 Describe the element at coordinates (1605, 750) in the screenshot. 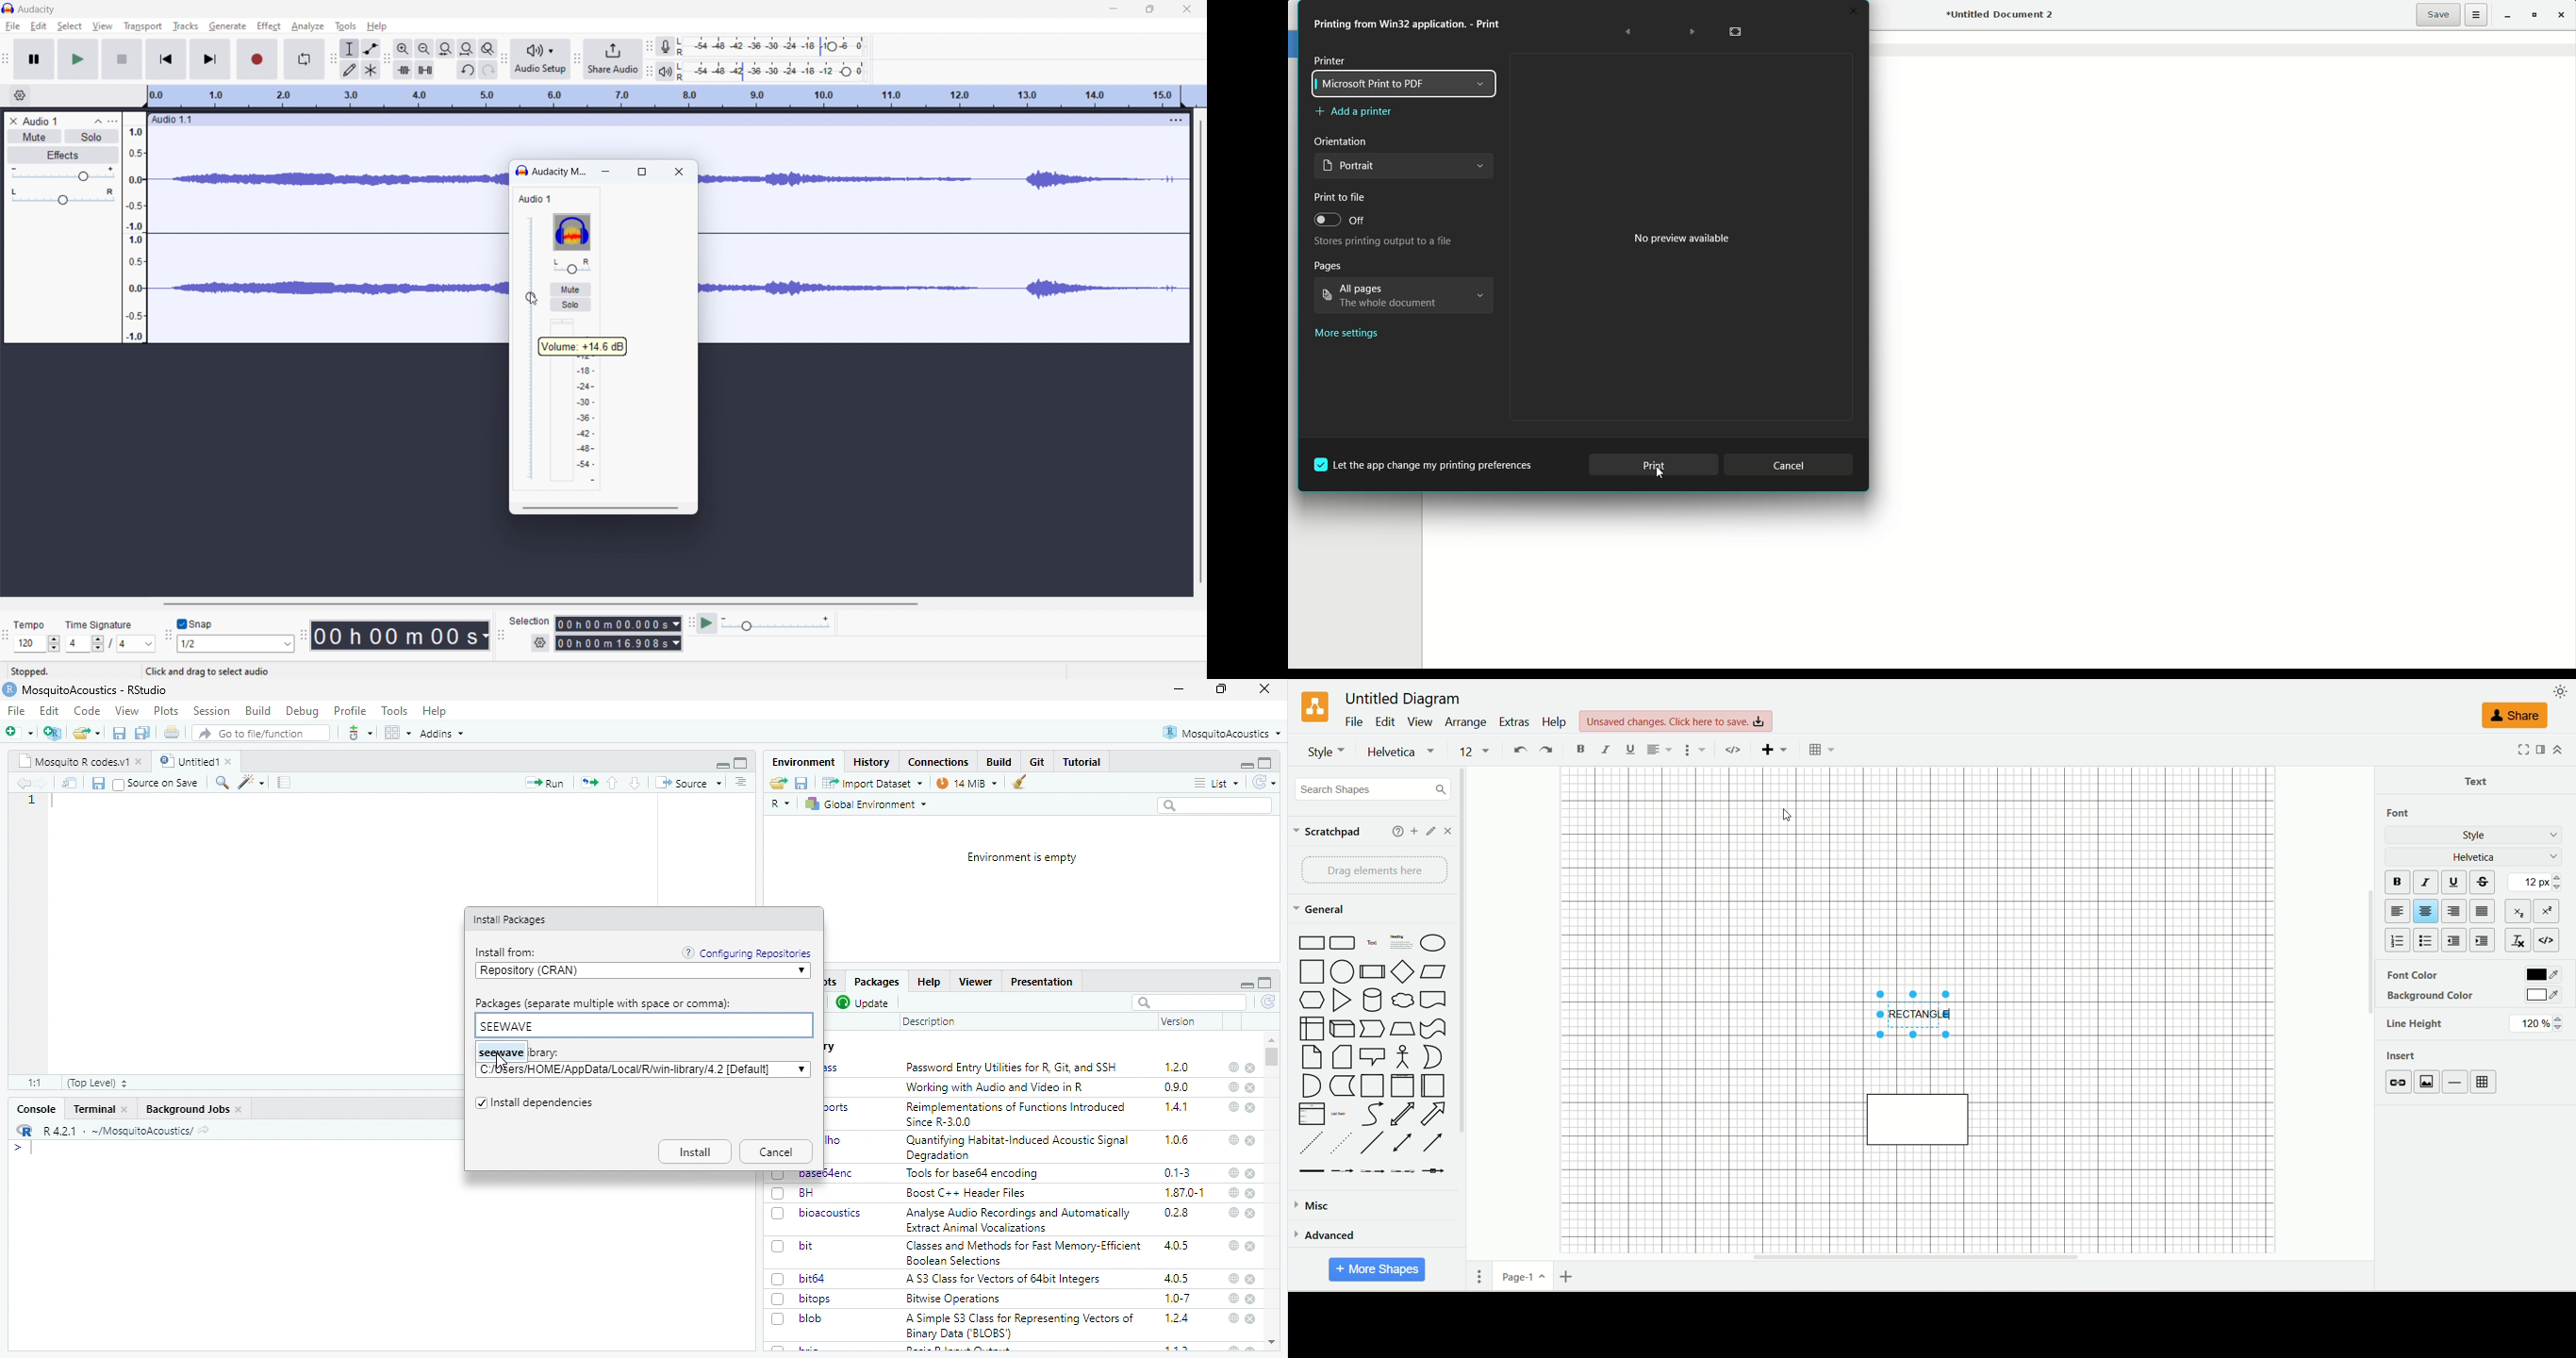

I see `text italic` at that location.